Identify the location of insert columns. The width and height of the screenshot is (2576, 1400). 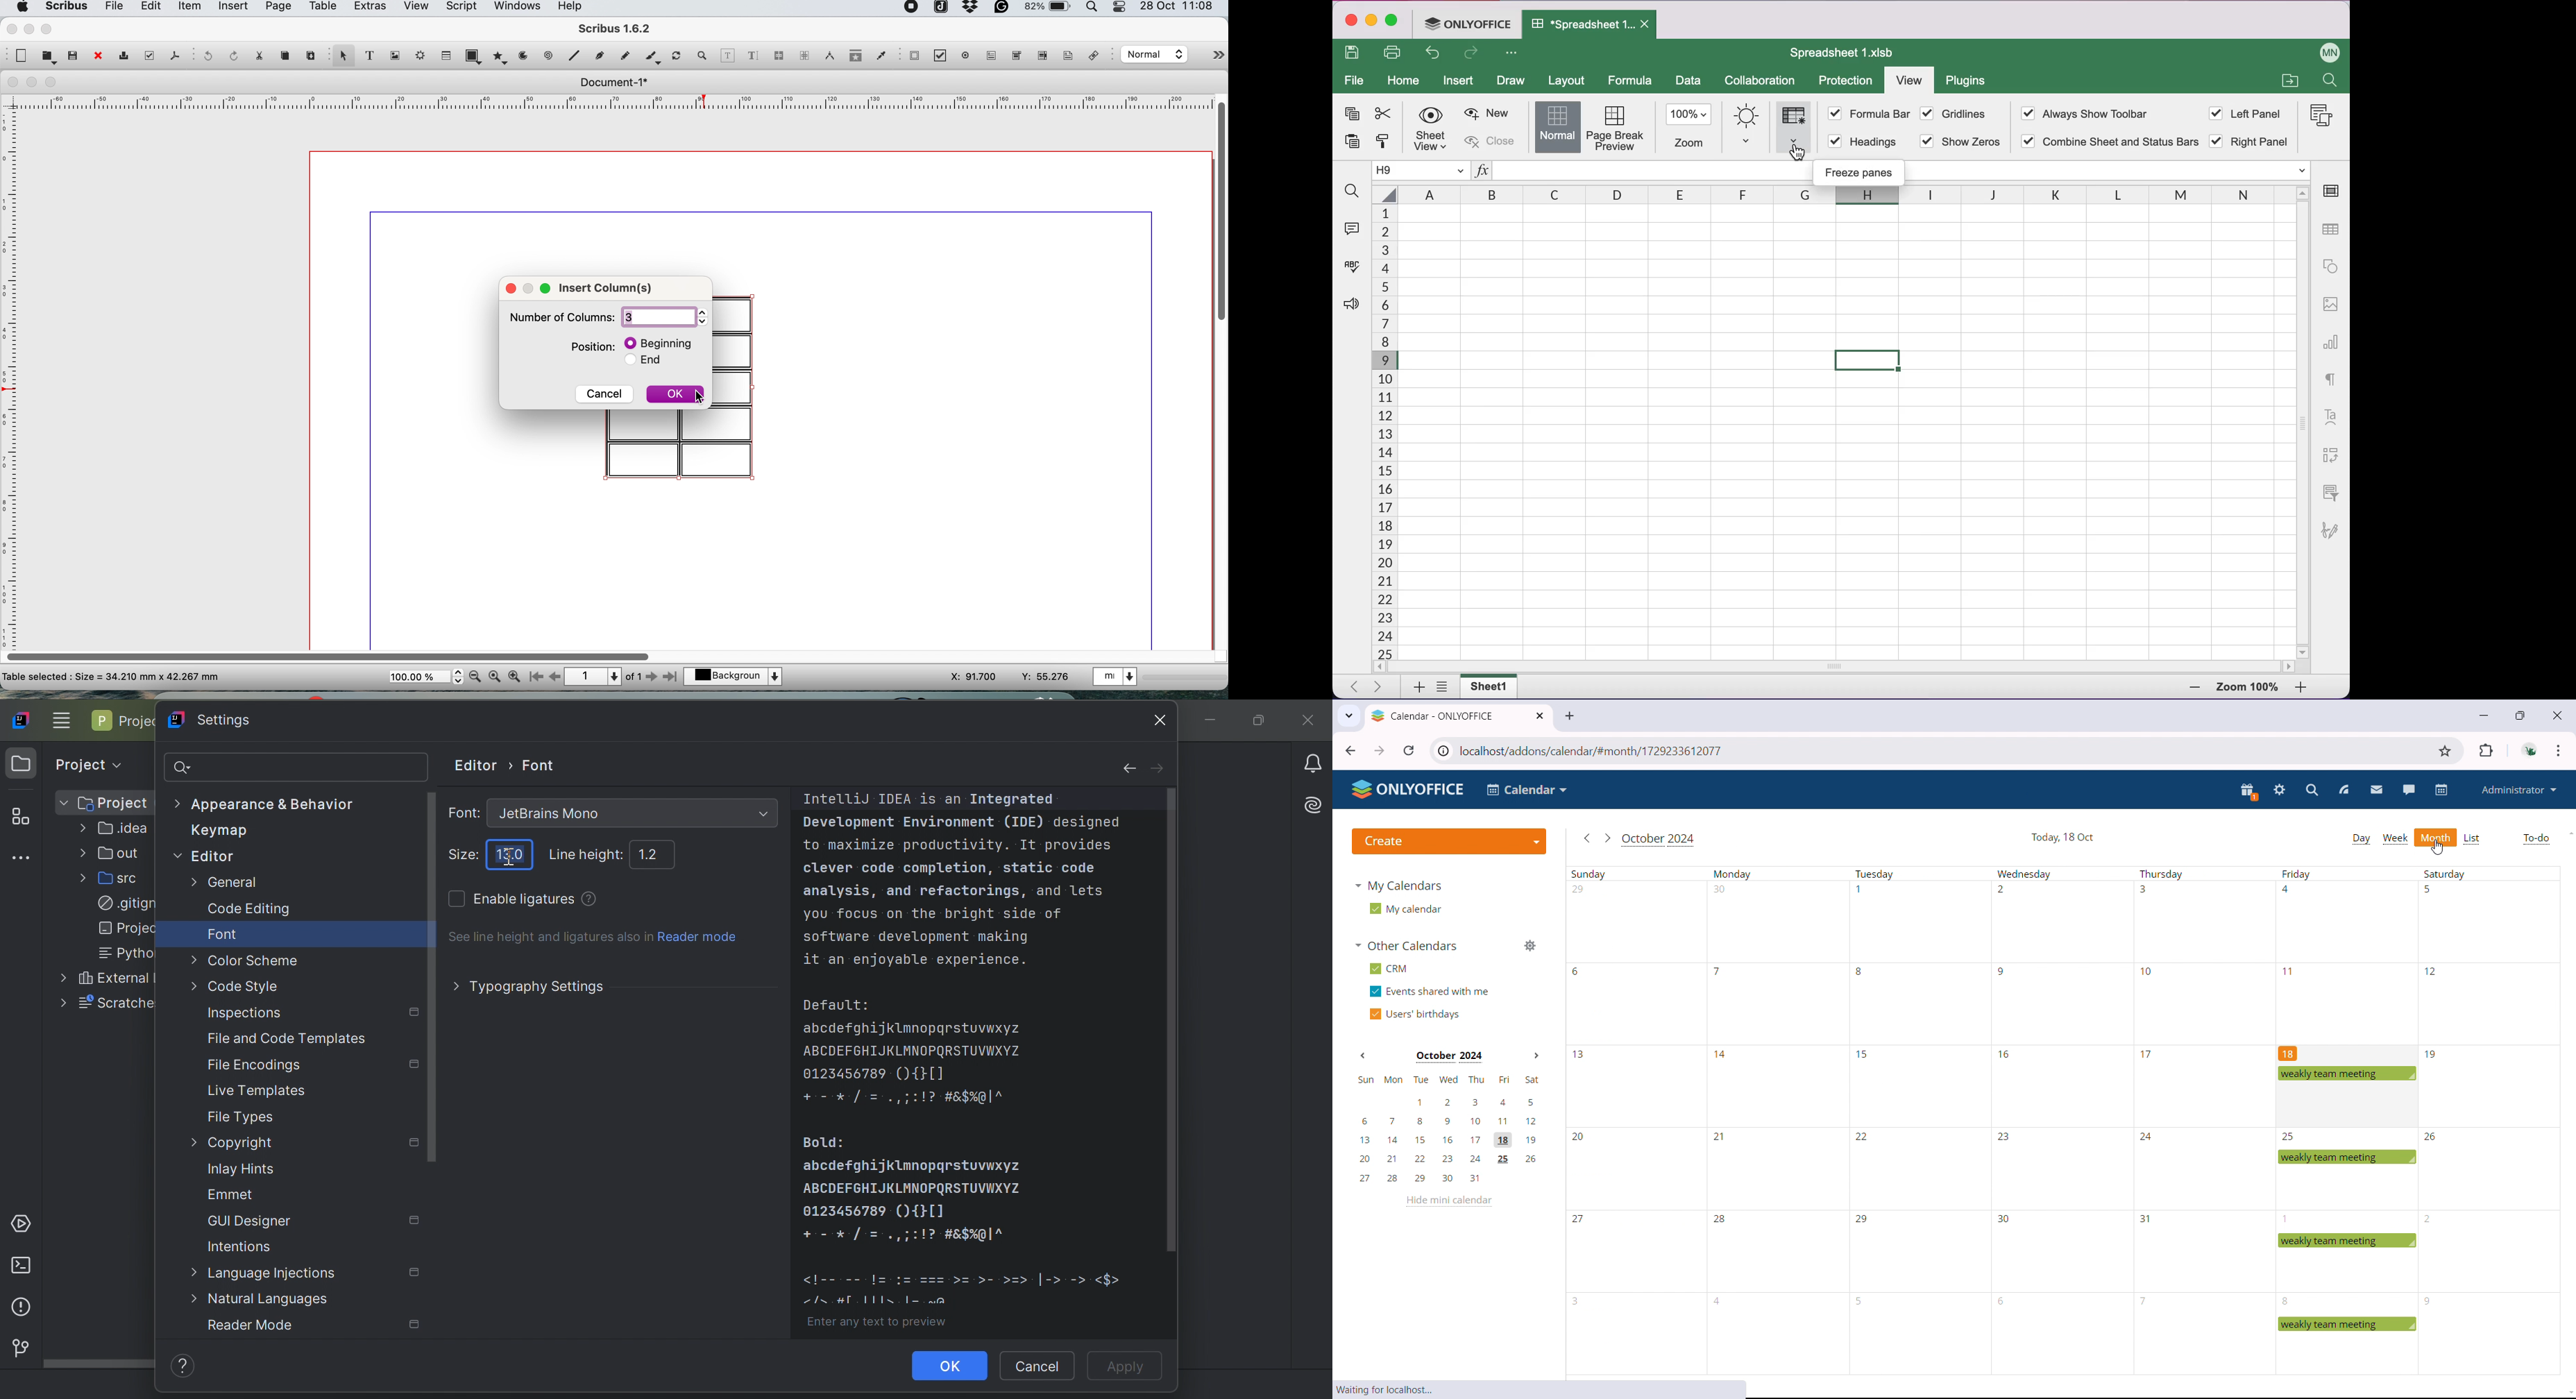
(605, 288).